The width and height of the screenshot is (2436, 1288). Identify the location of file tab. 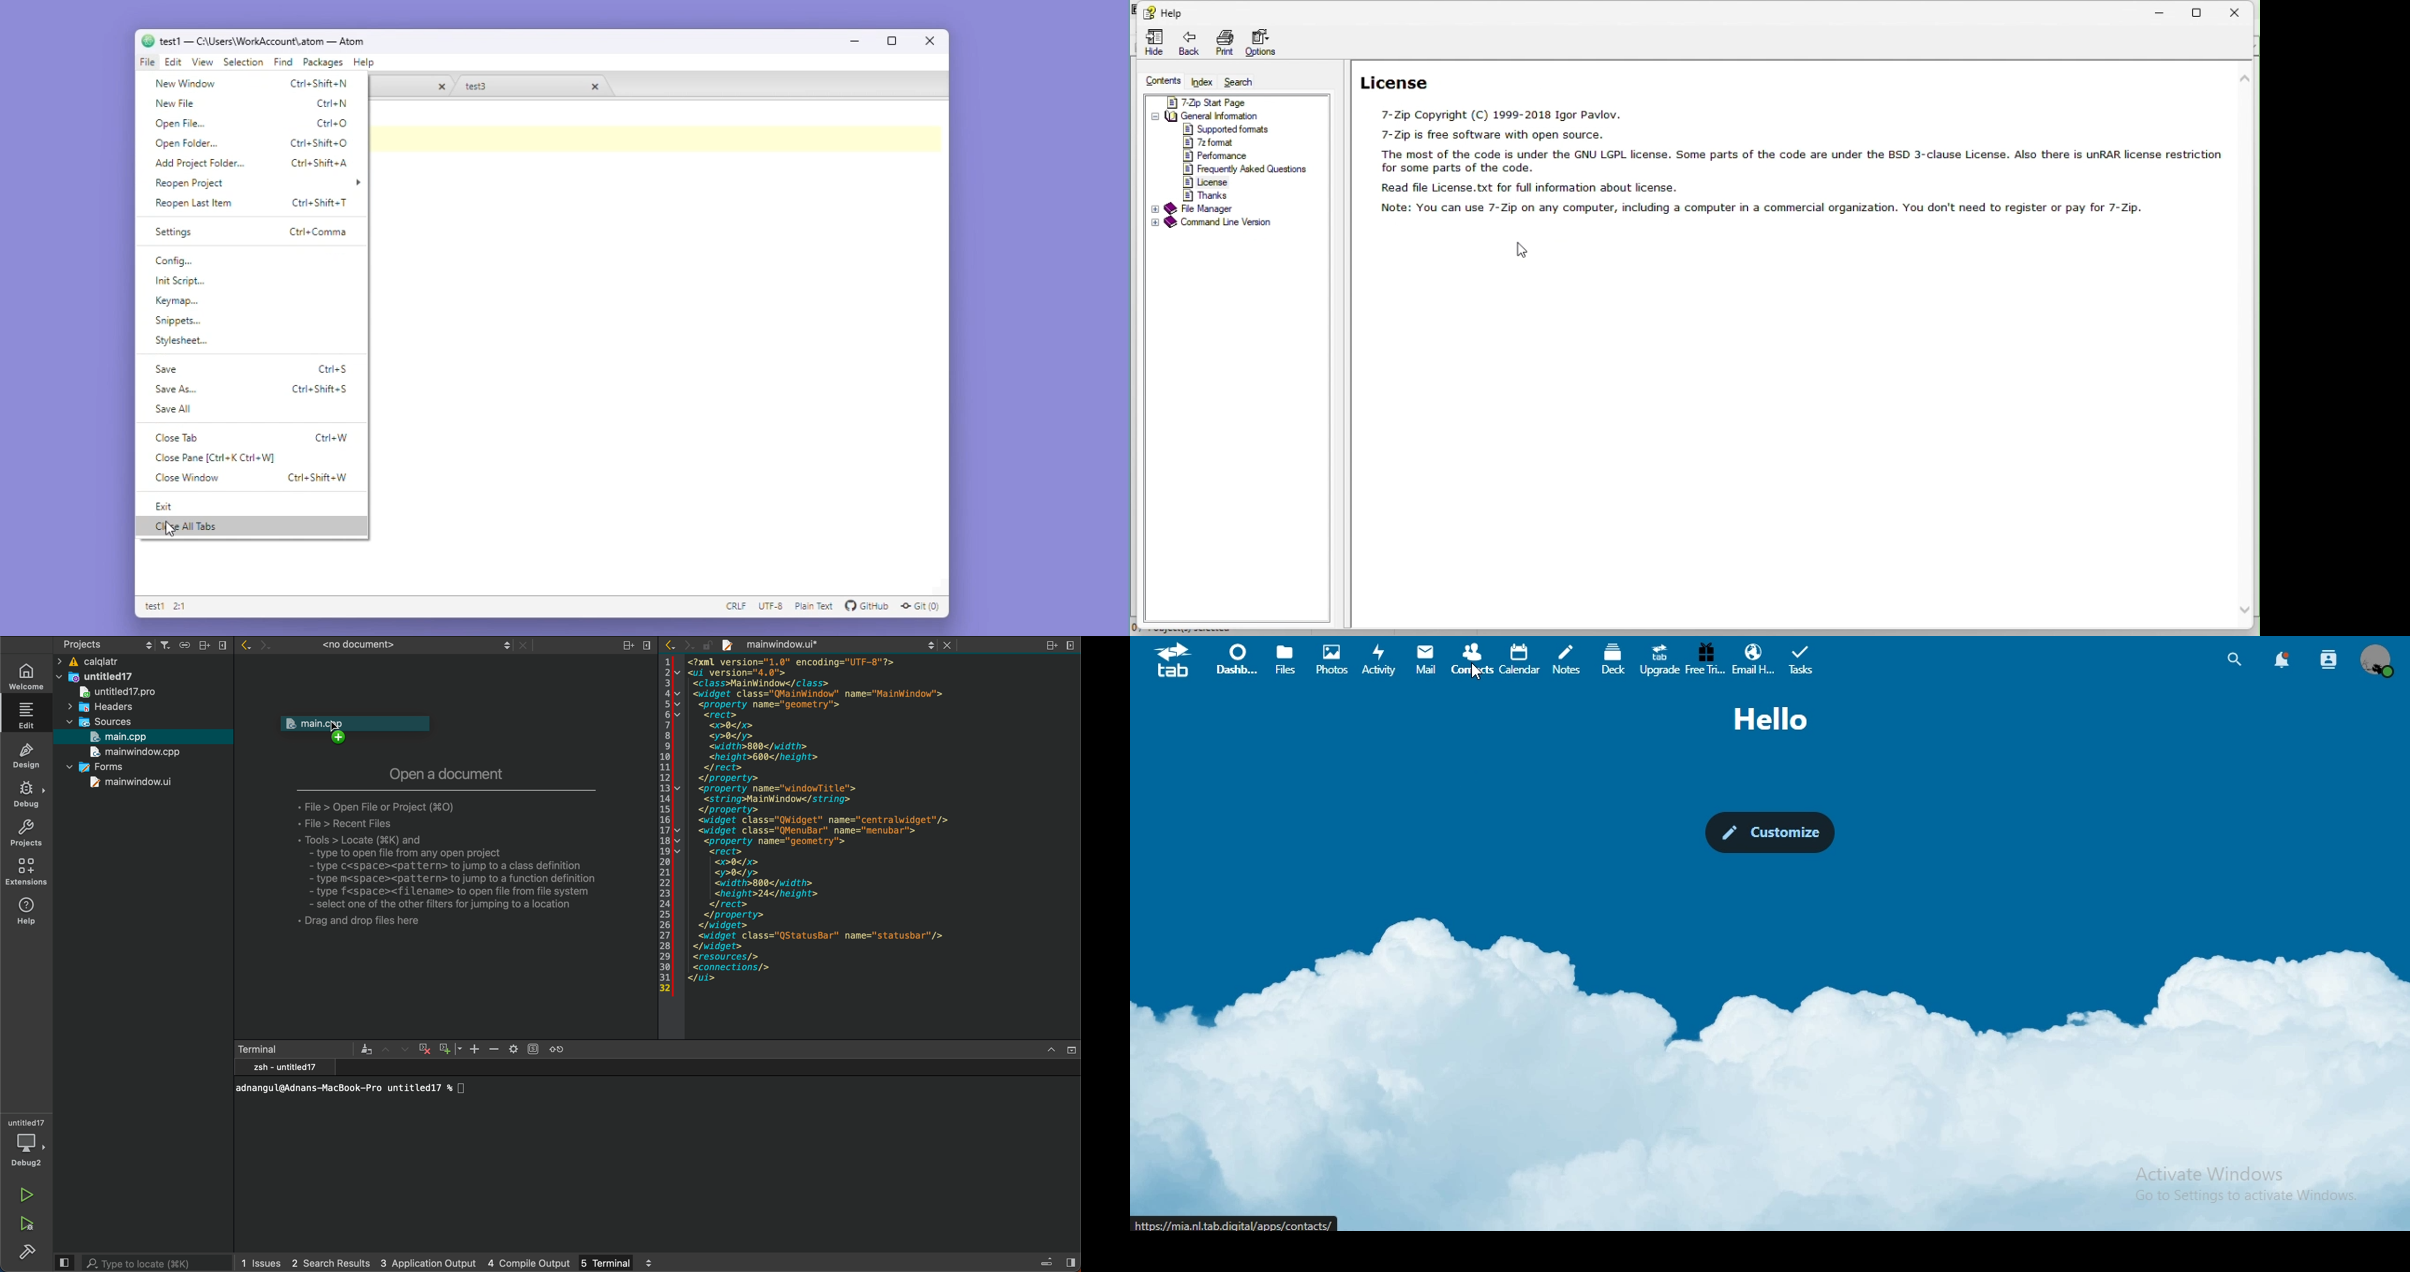
(832, 646).